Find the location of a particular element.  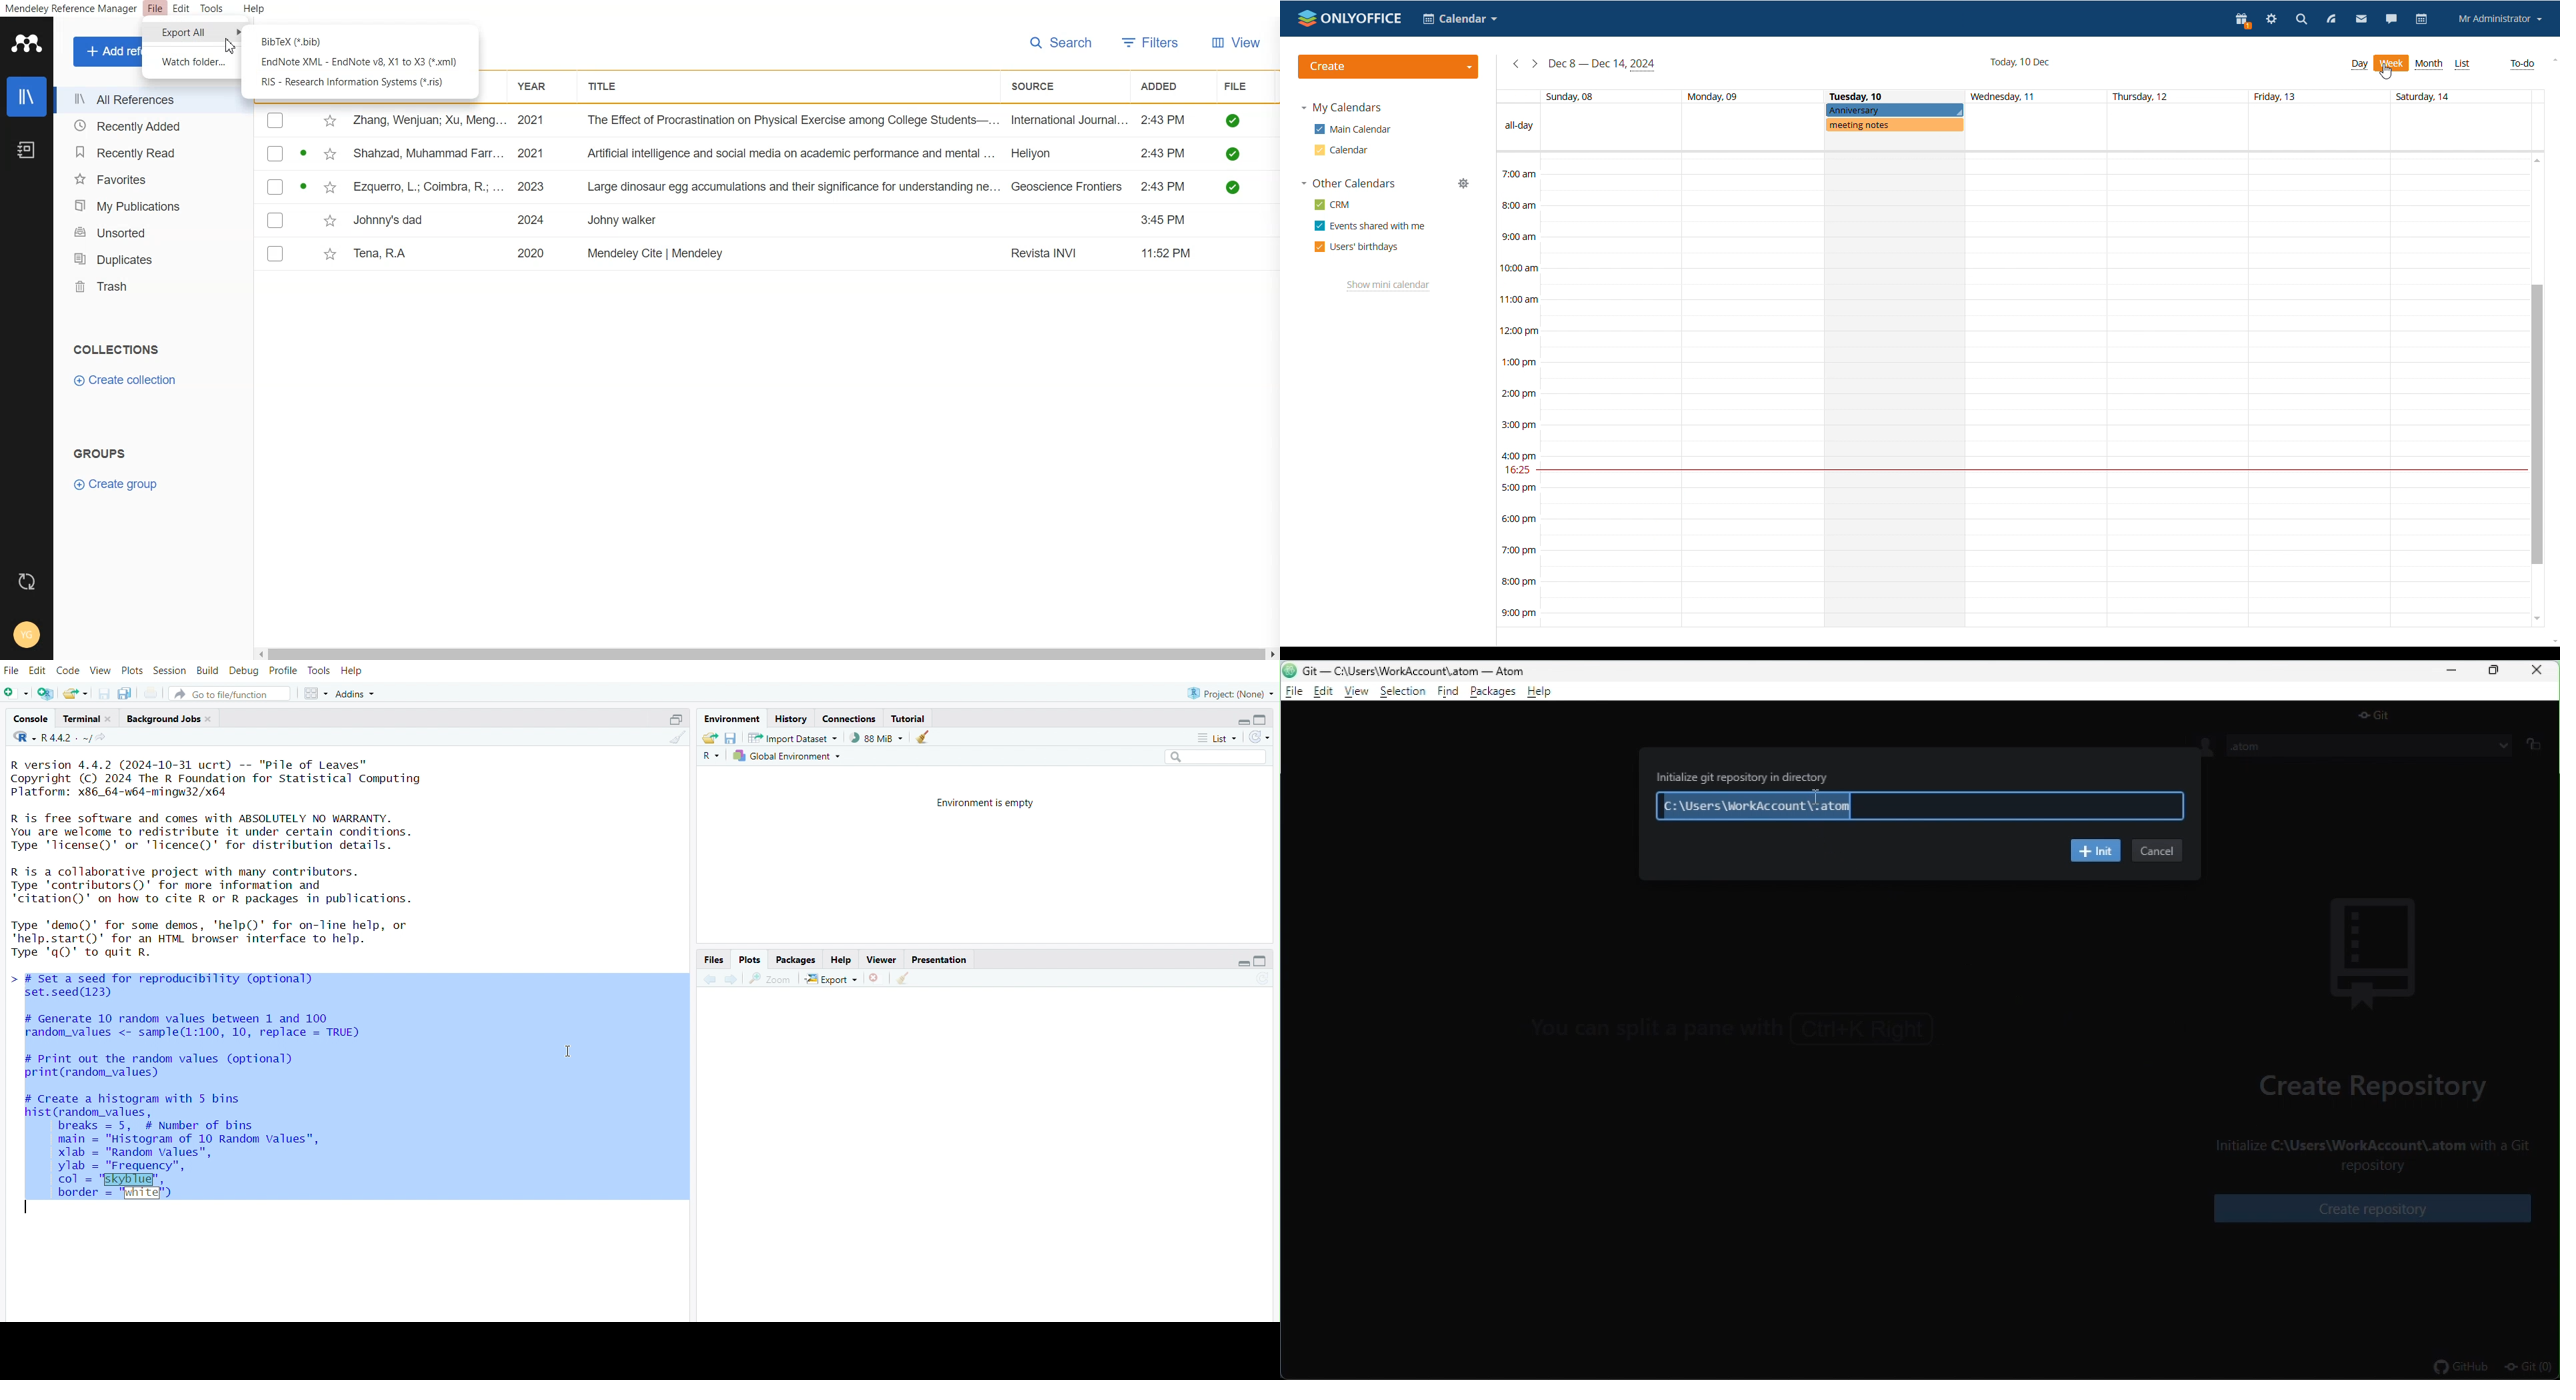

edit is located at coordinates (38, 669).